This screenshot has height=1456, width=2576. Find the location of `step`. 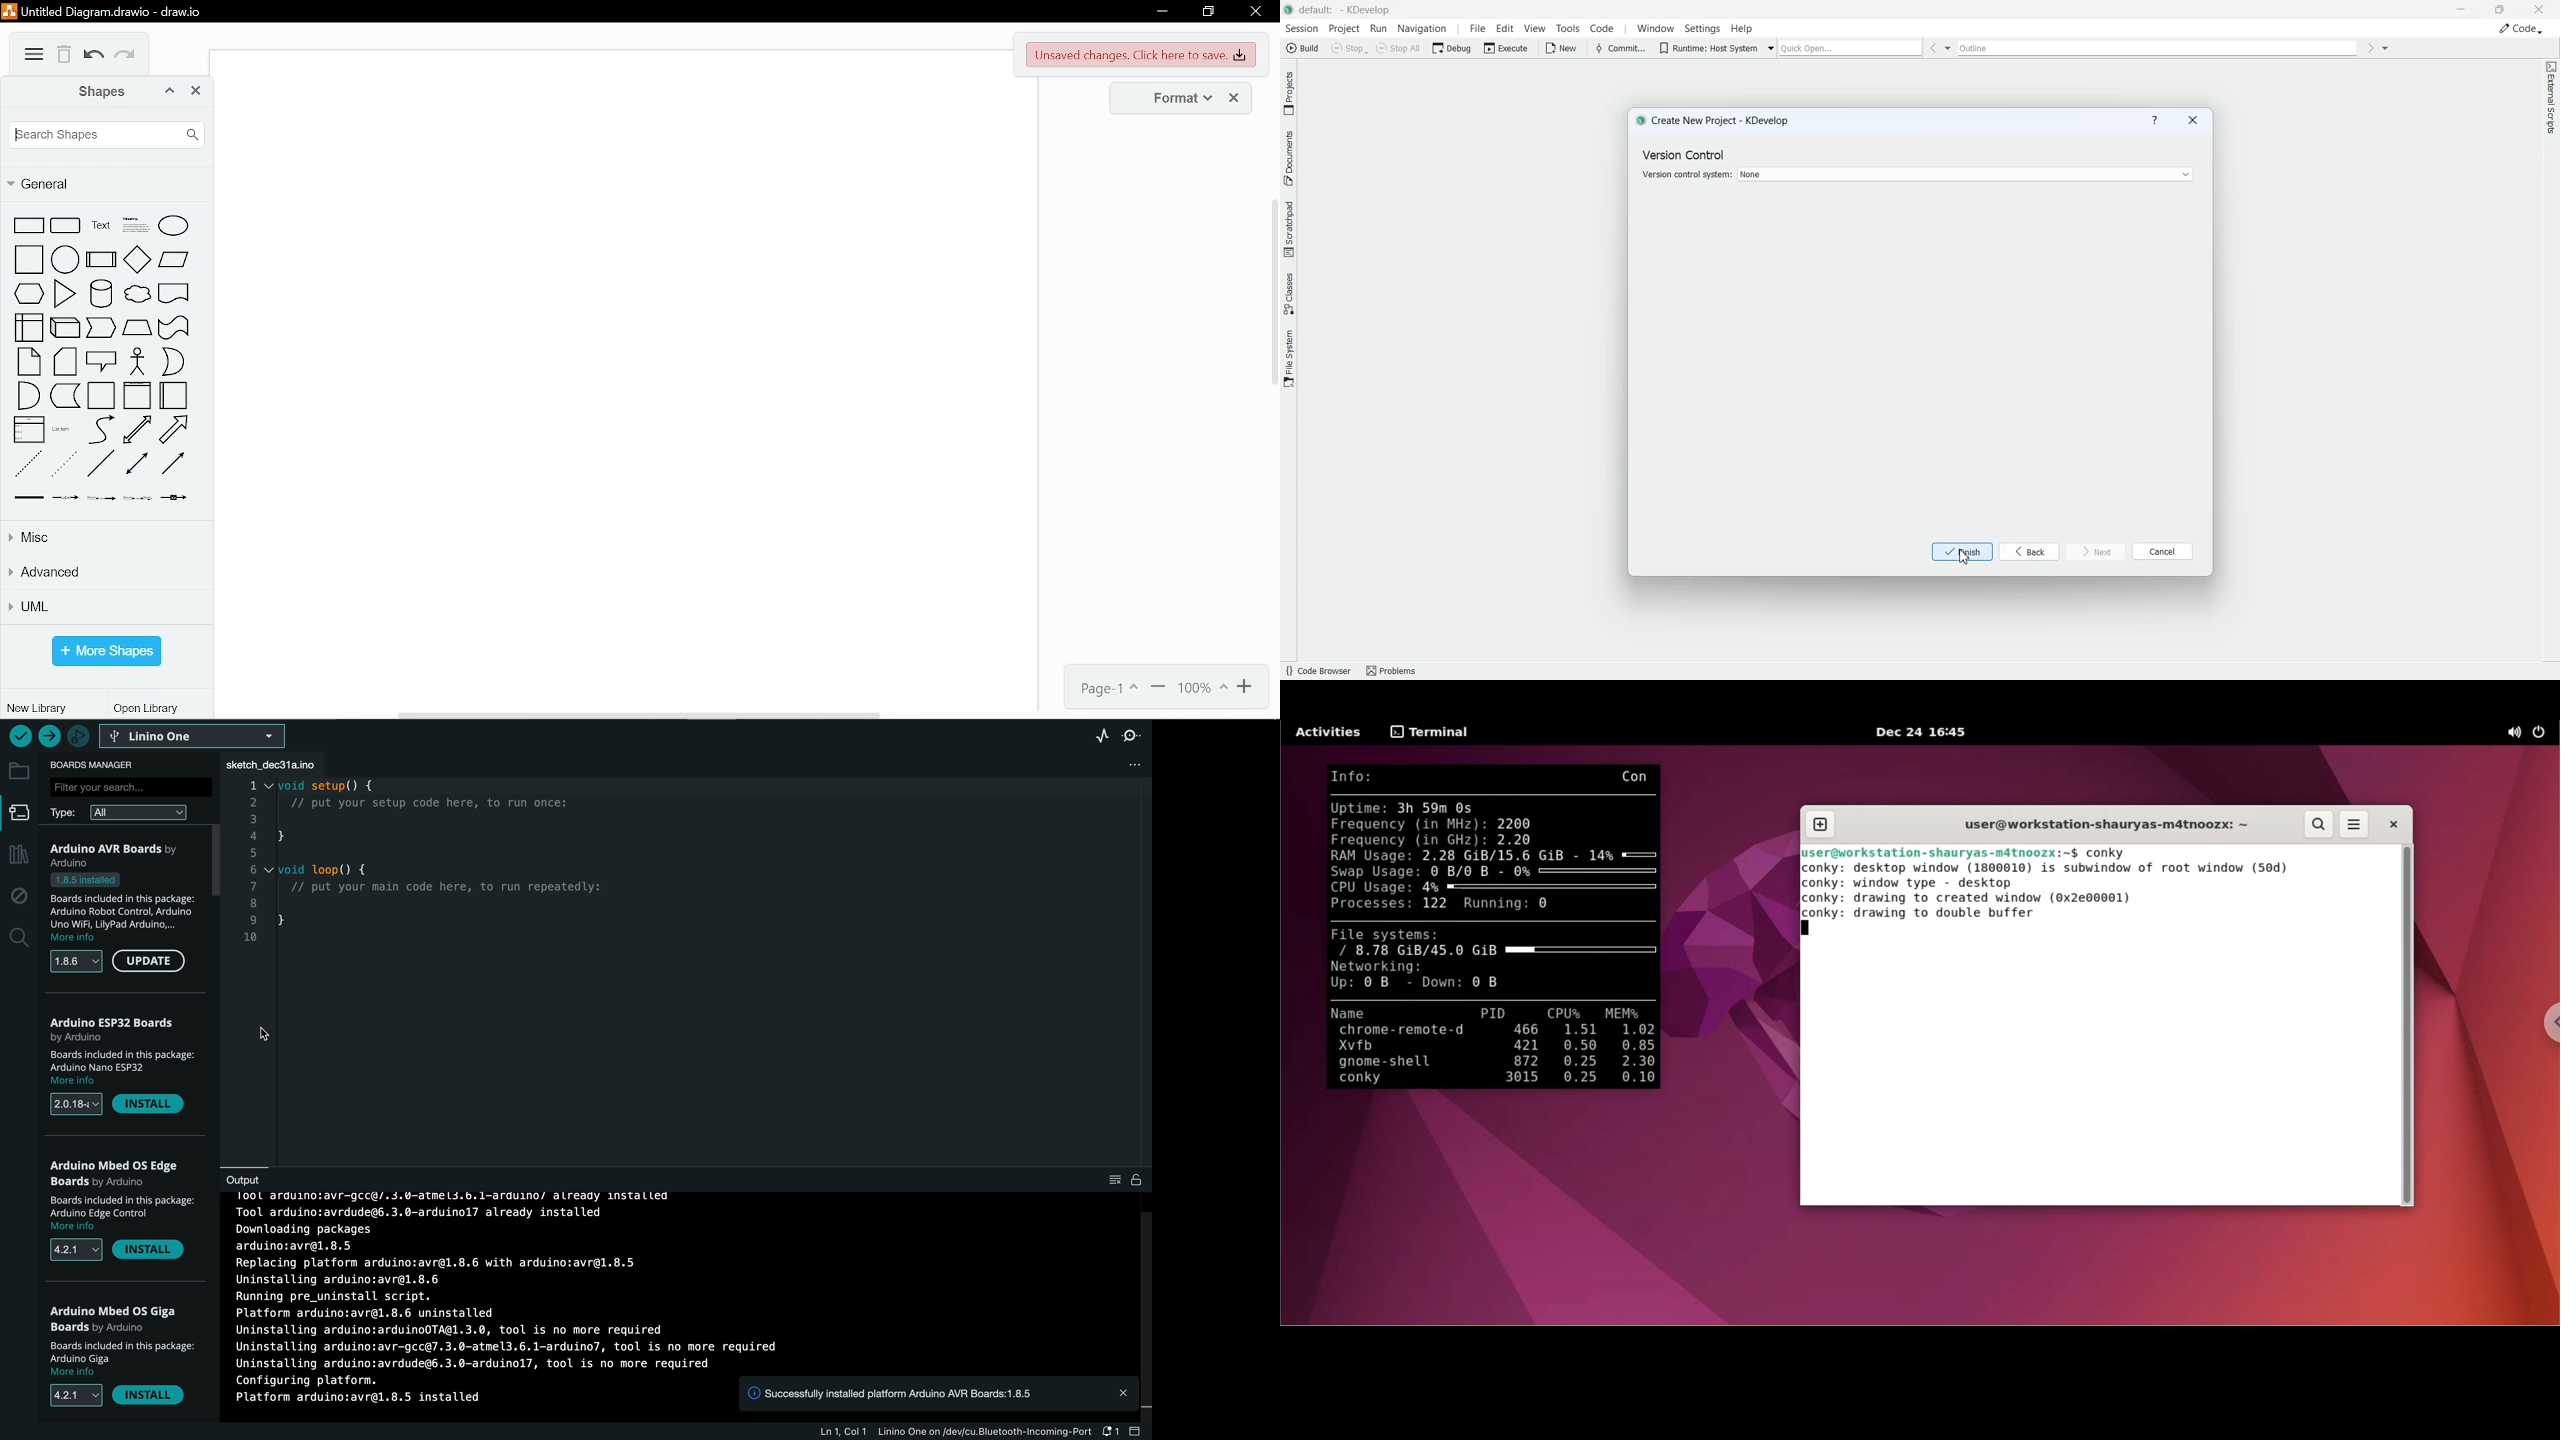

step is located at coordinates (102, 329).